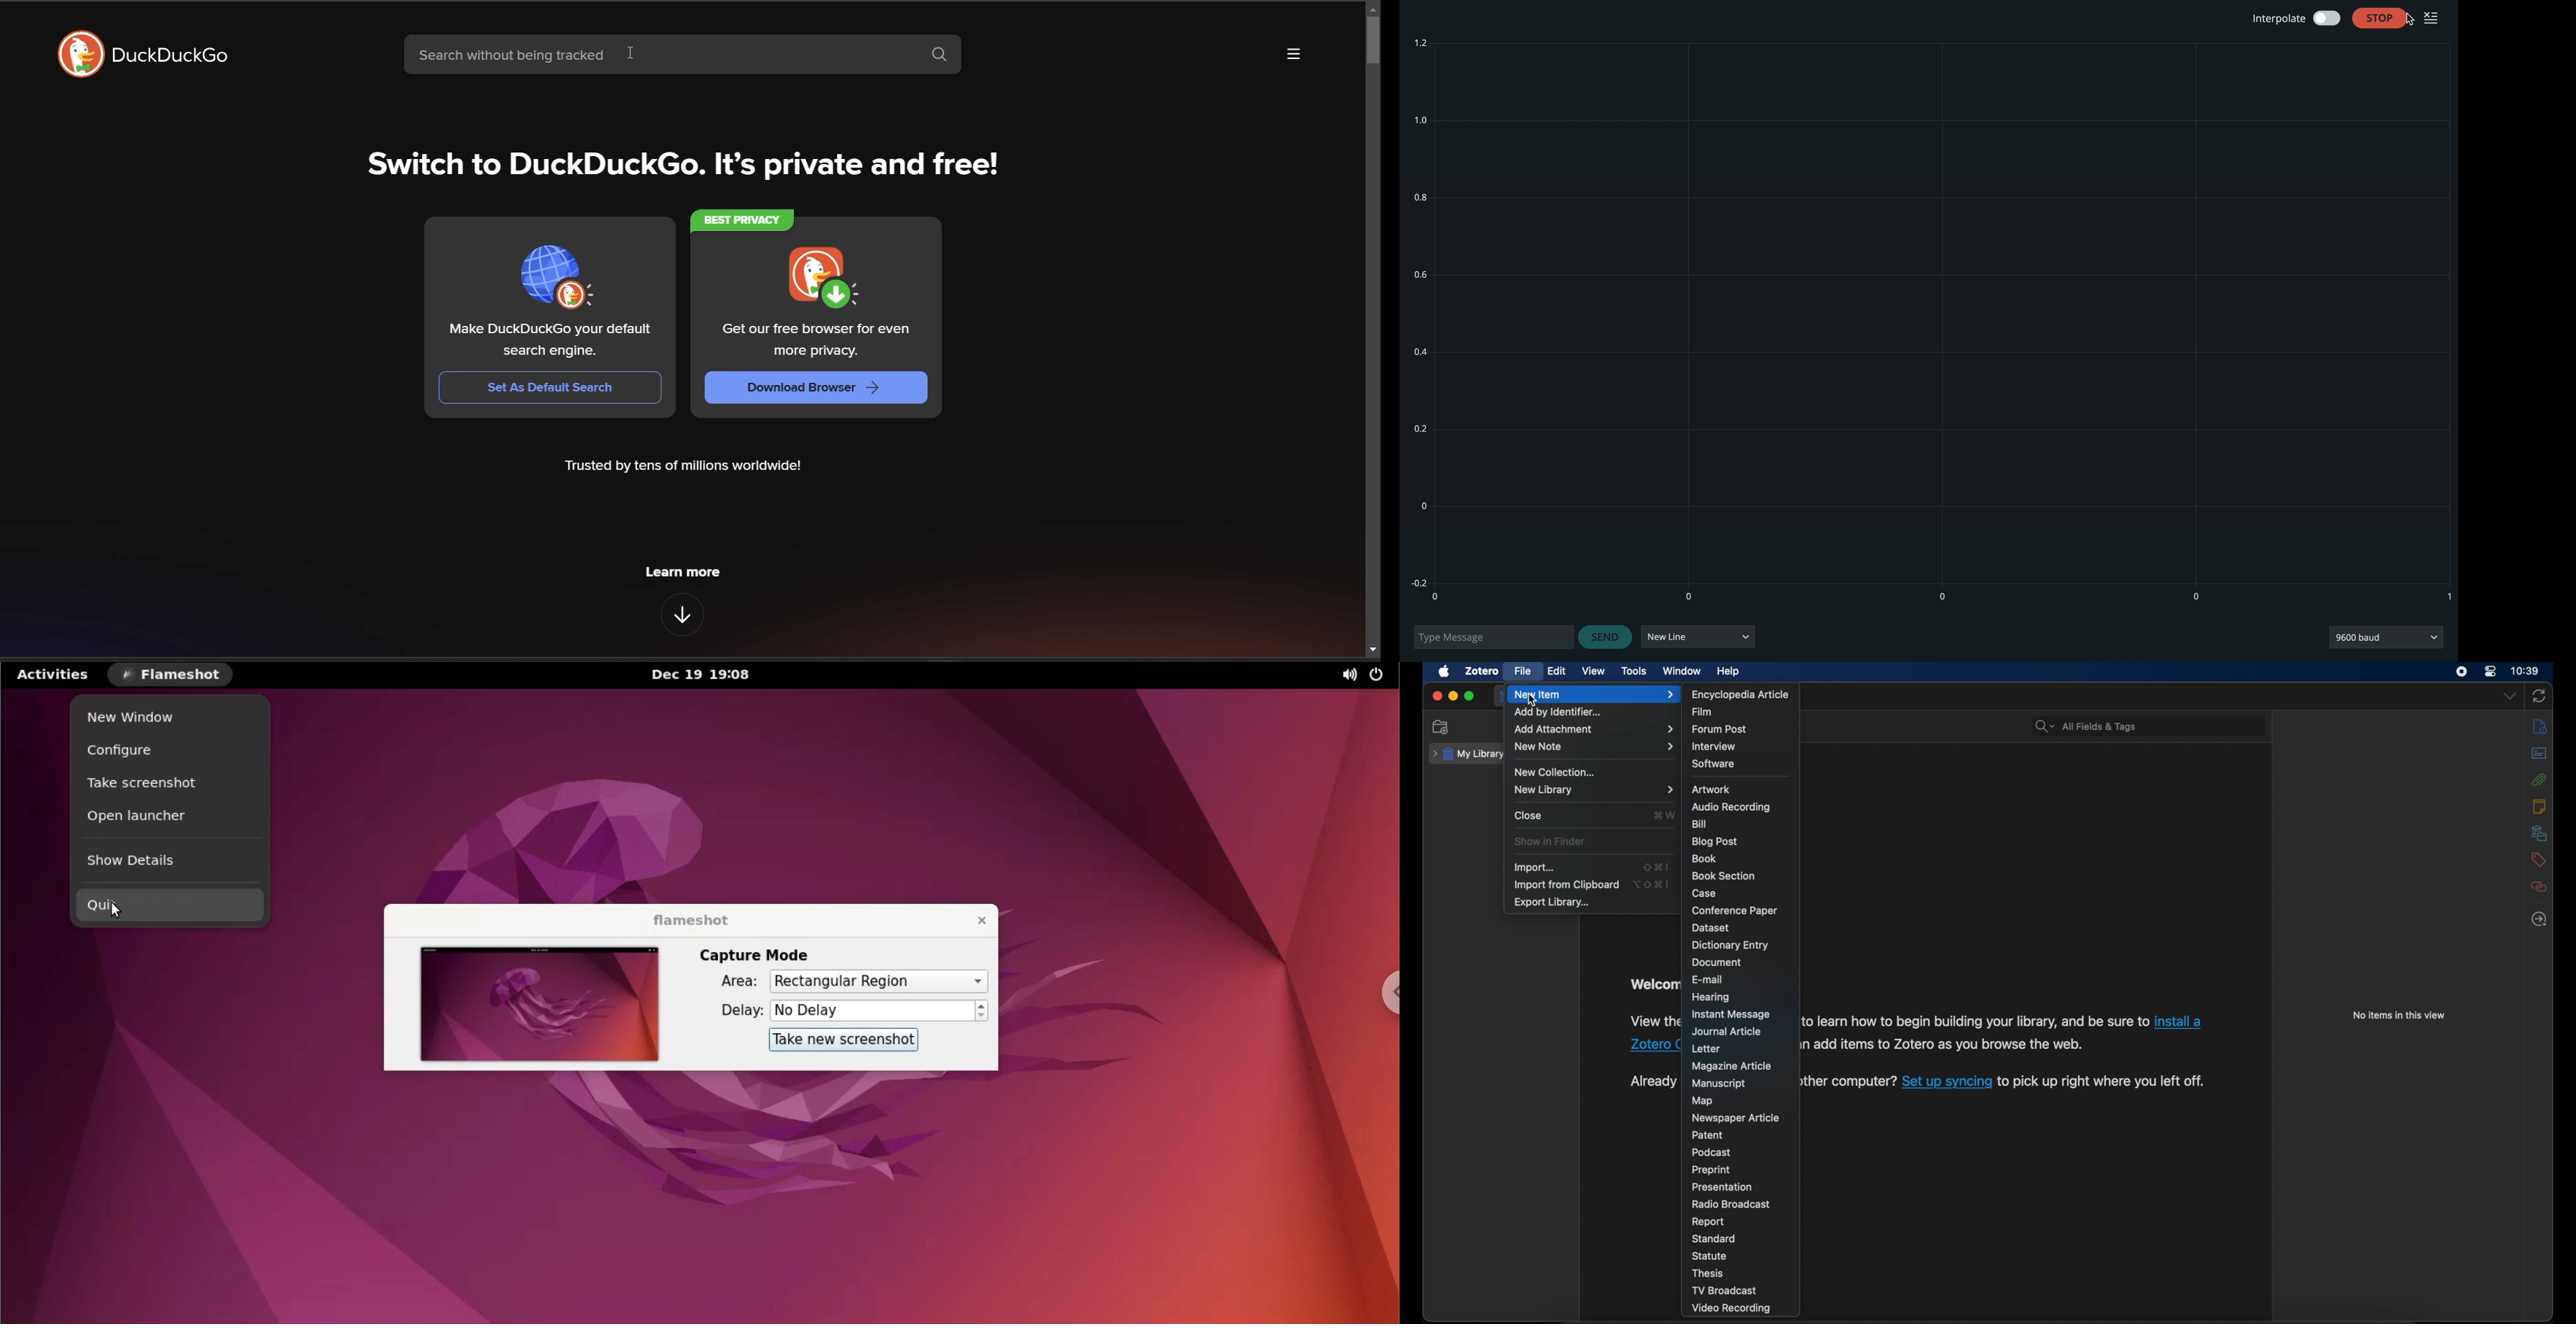 Image resolution: width=2576 pixels, height=1344 pixels. Describe the element at coordinates (2539, 753) in the screenshot. I see `abstract` at that location.